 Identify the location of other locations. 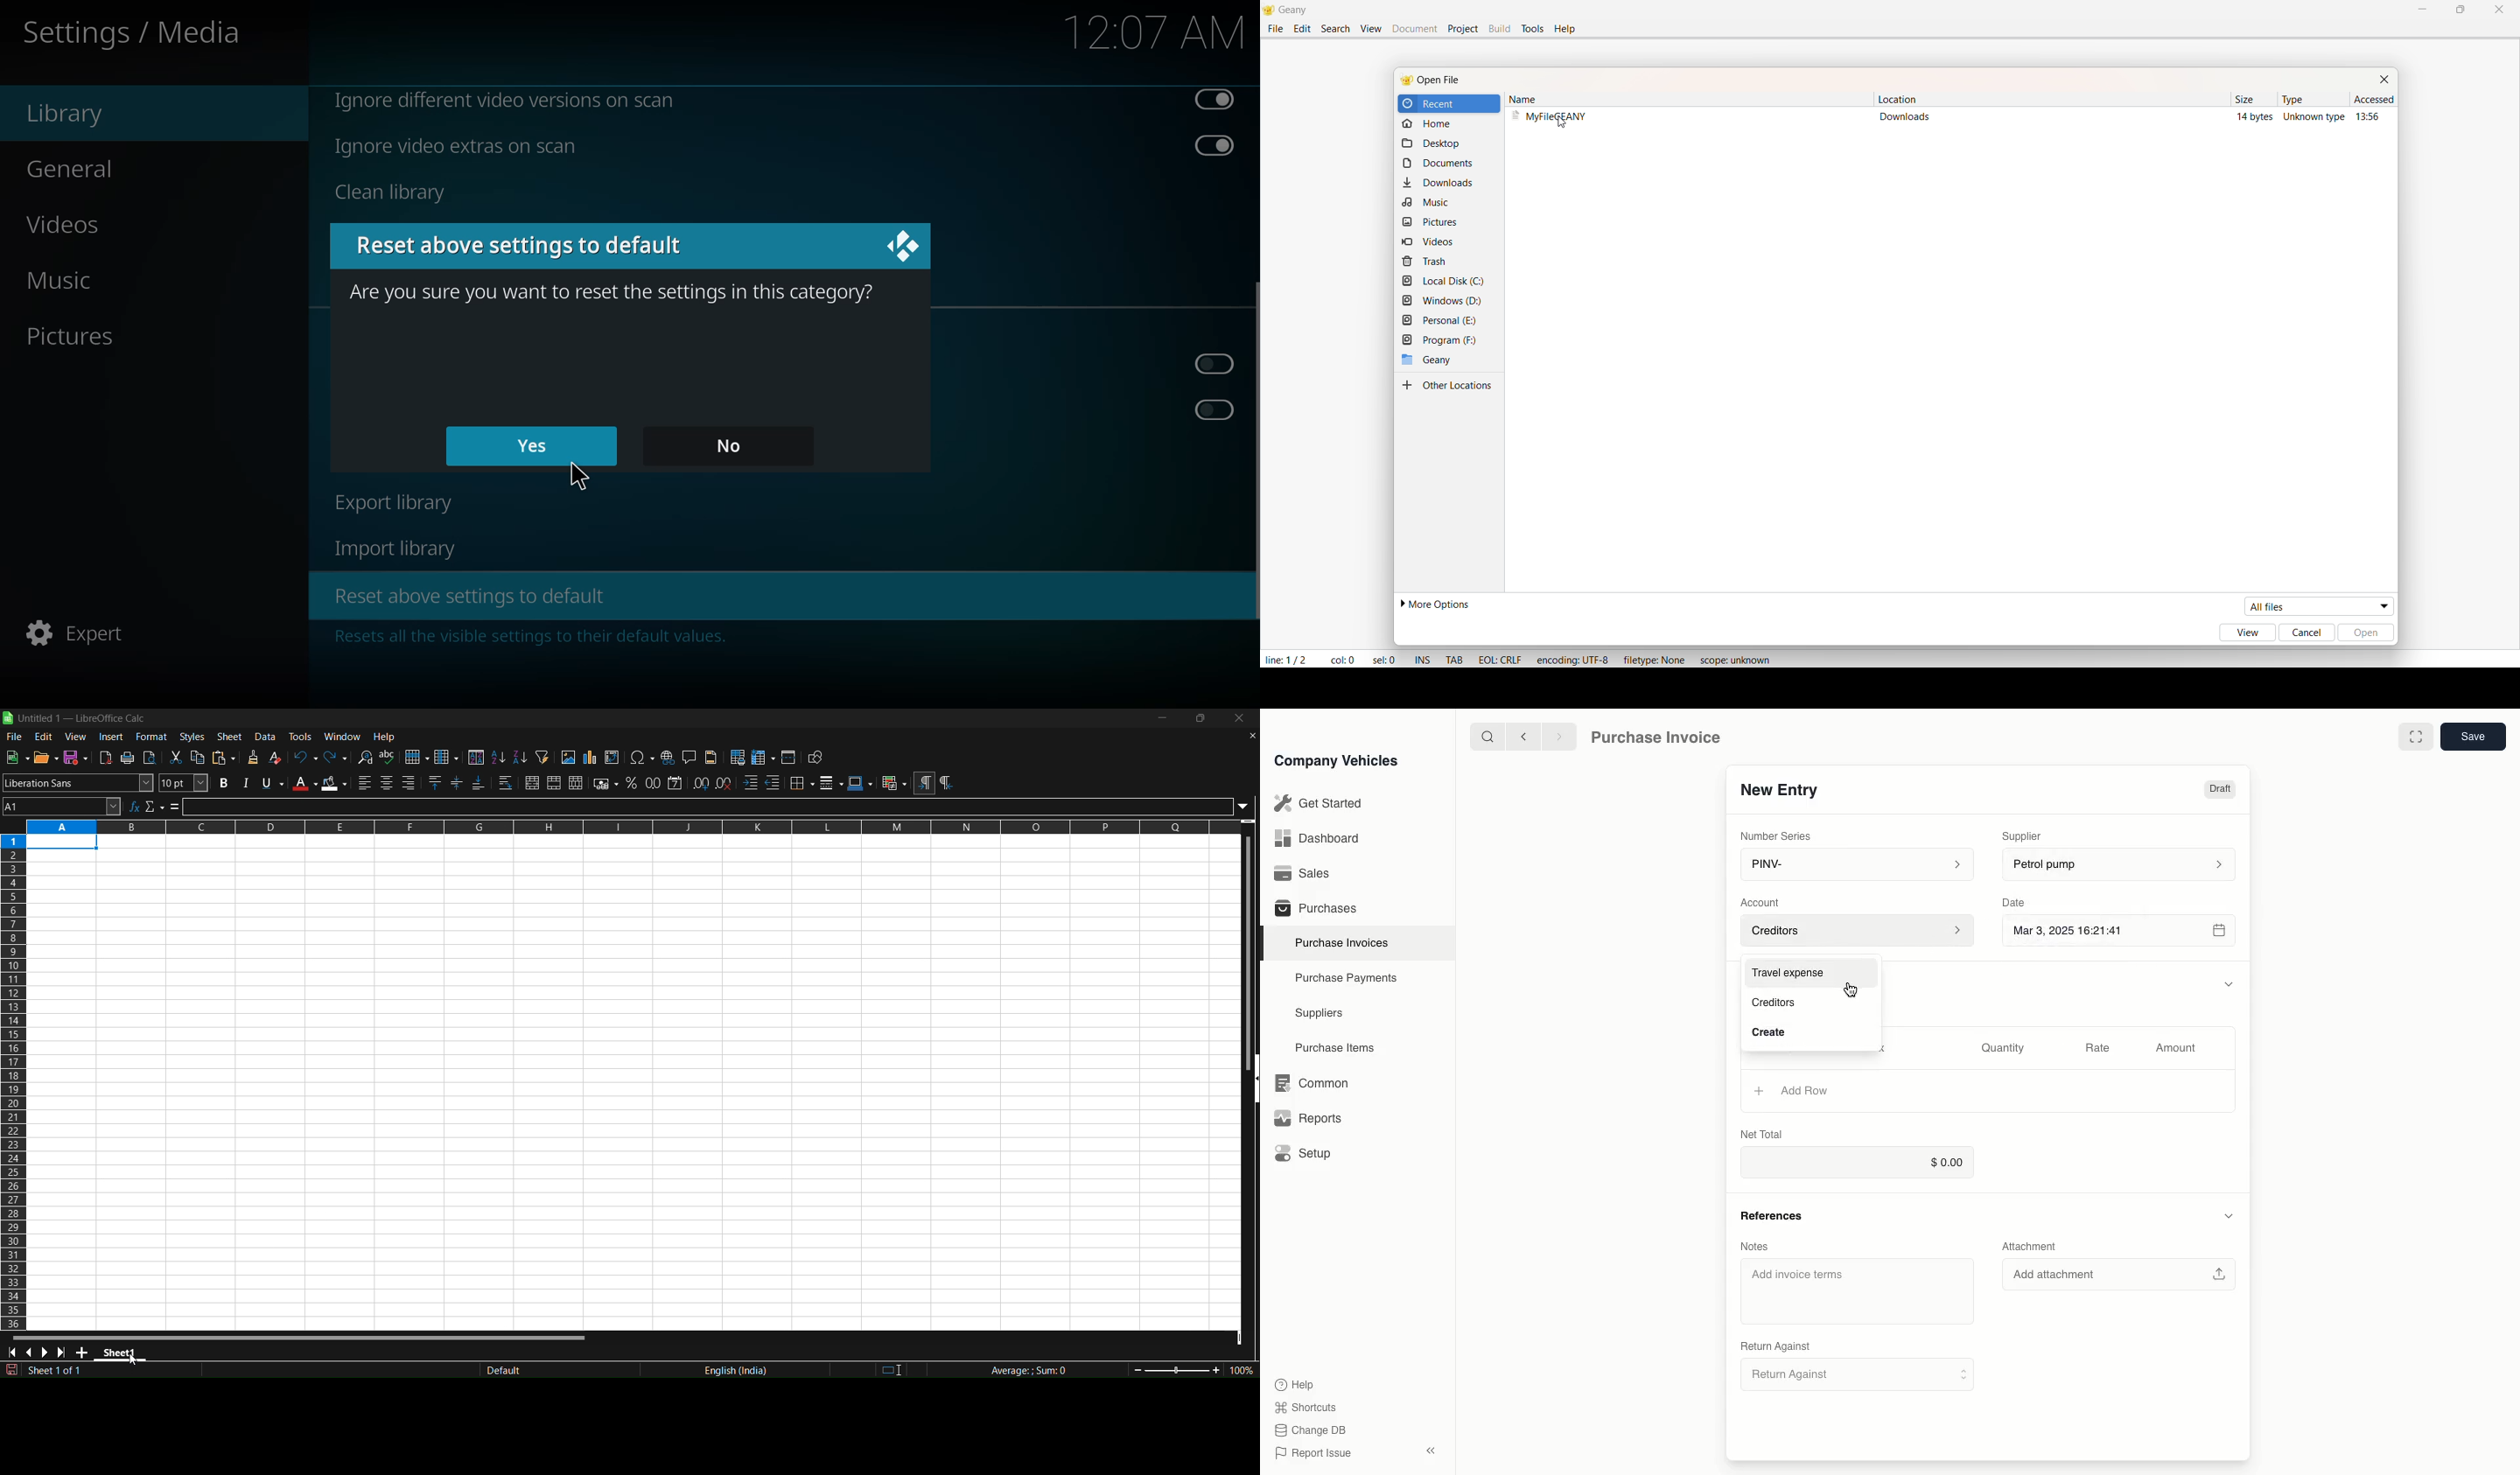
(1450, 386).